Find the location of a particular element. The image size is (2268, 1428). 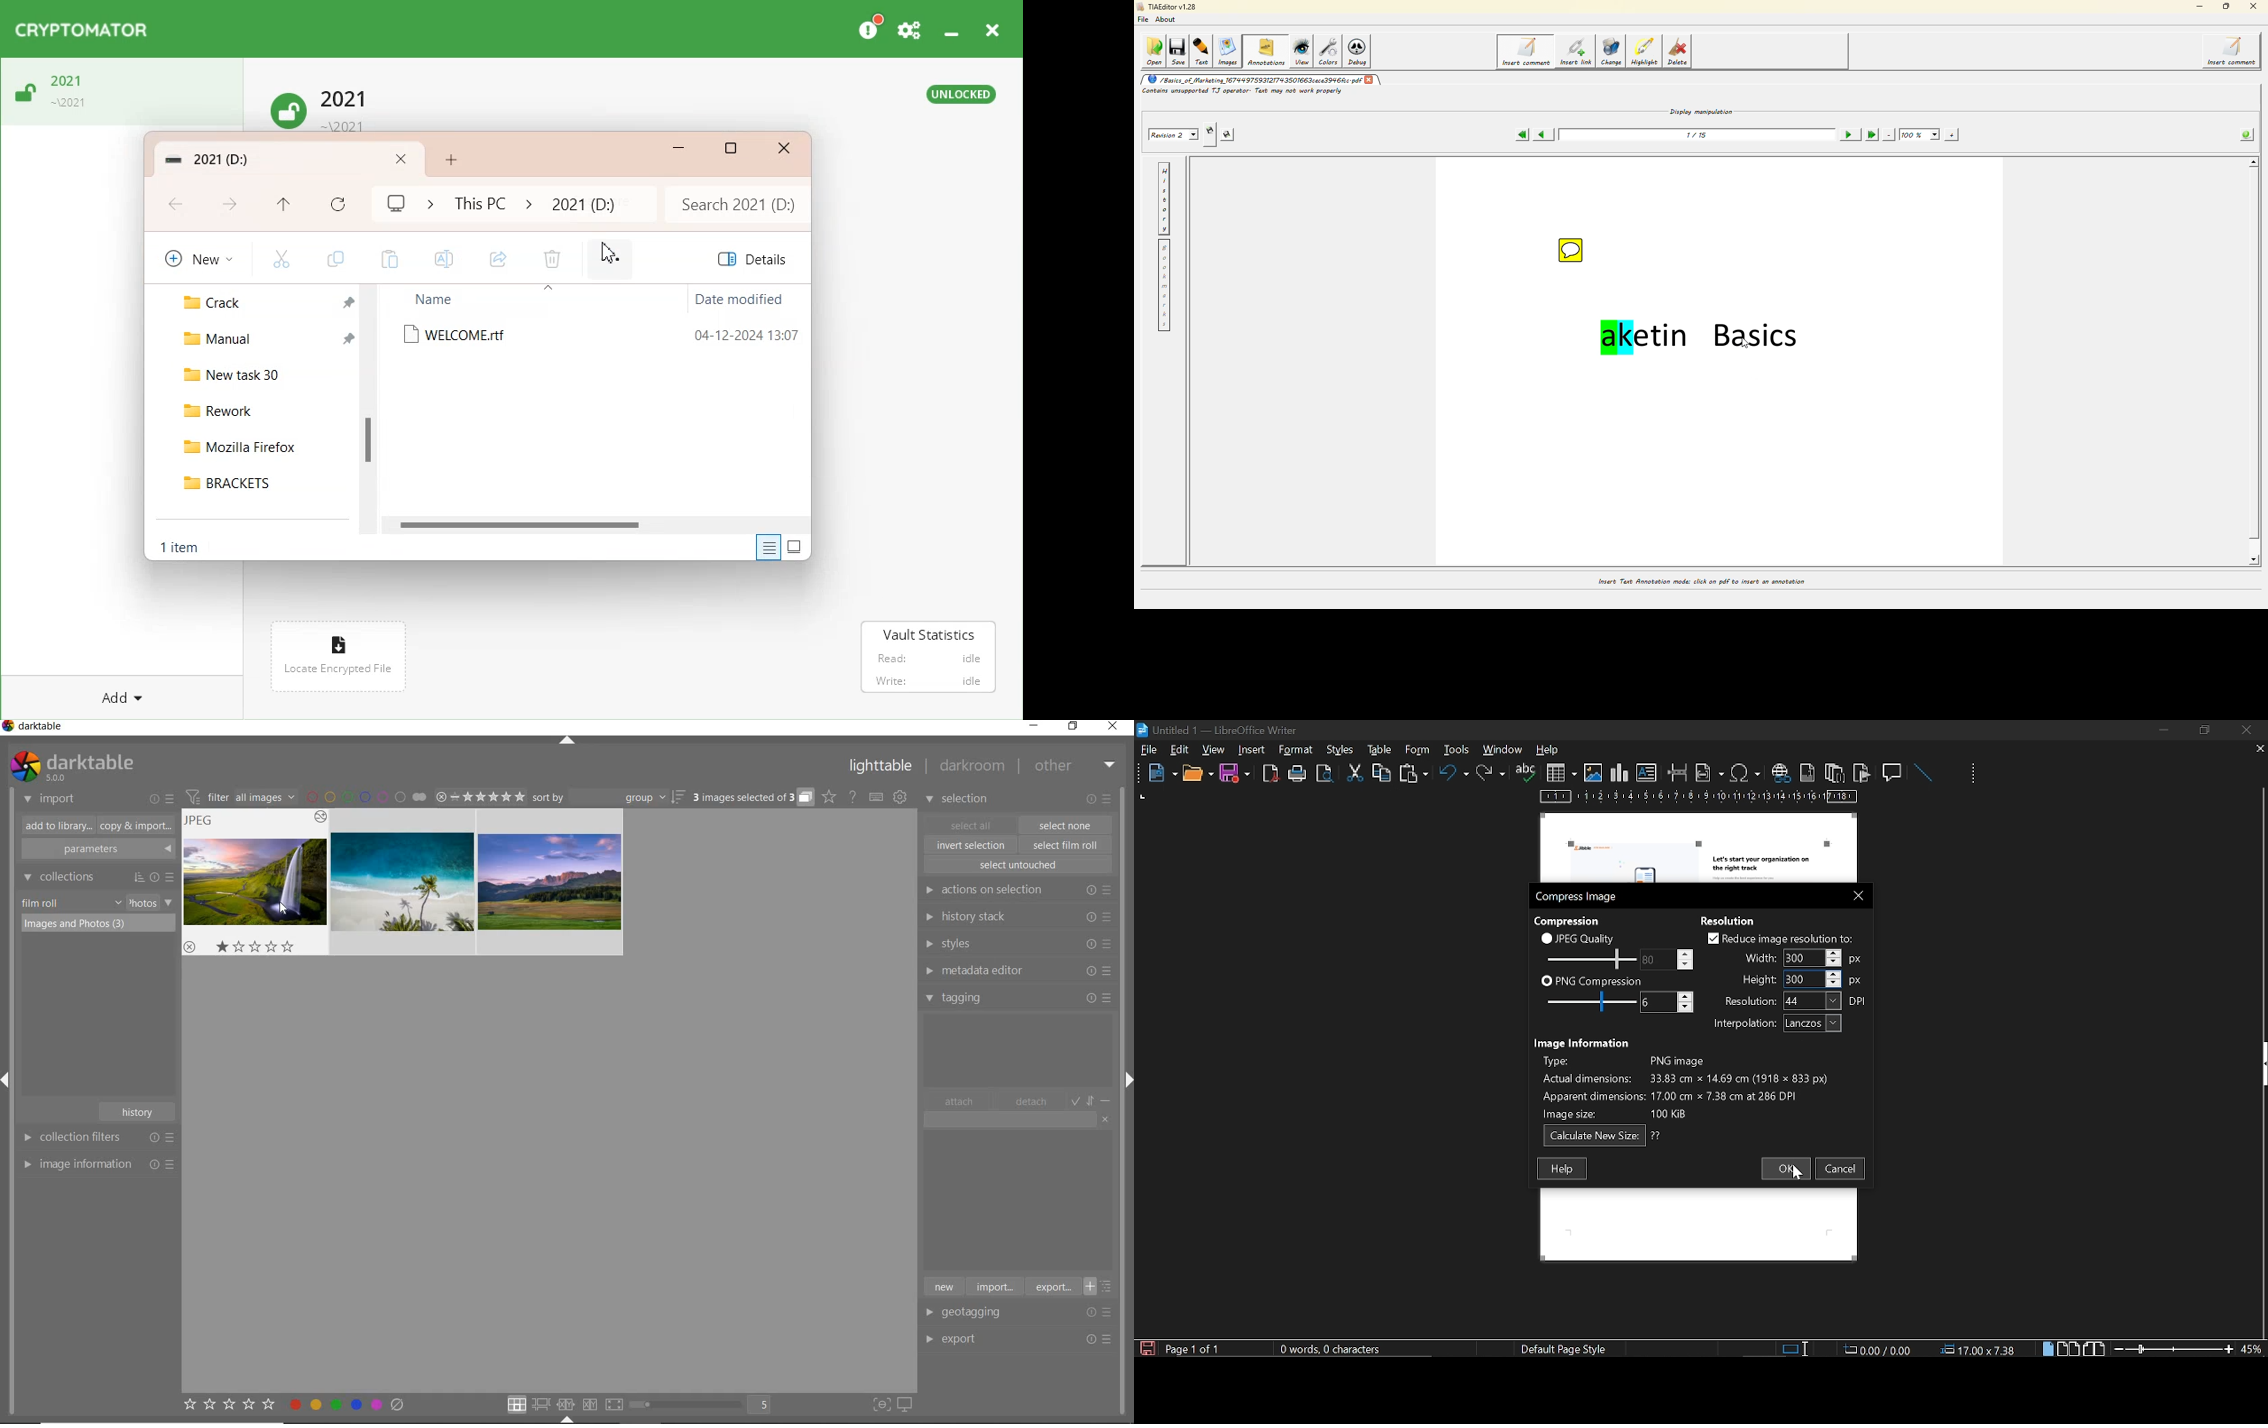

attach is located at coordinates (959, 1101).